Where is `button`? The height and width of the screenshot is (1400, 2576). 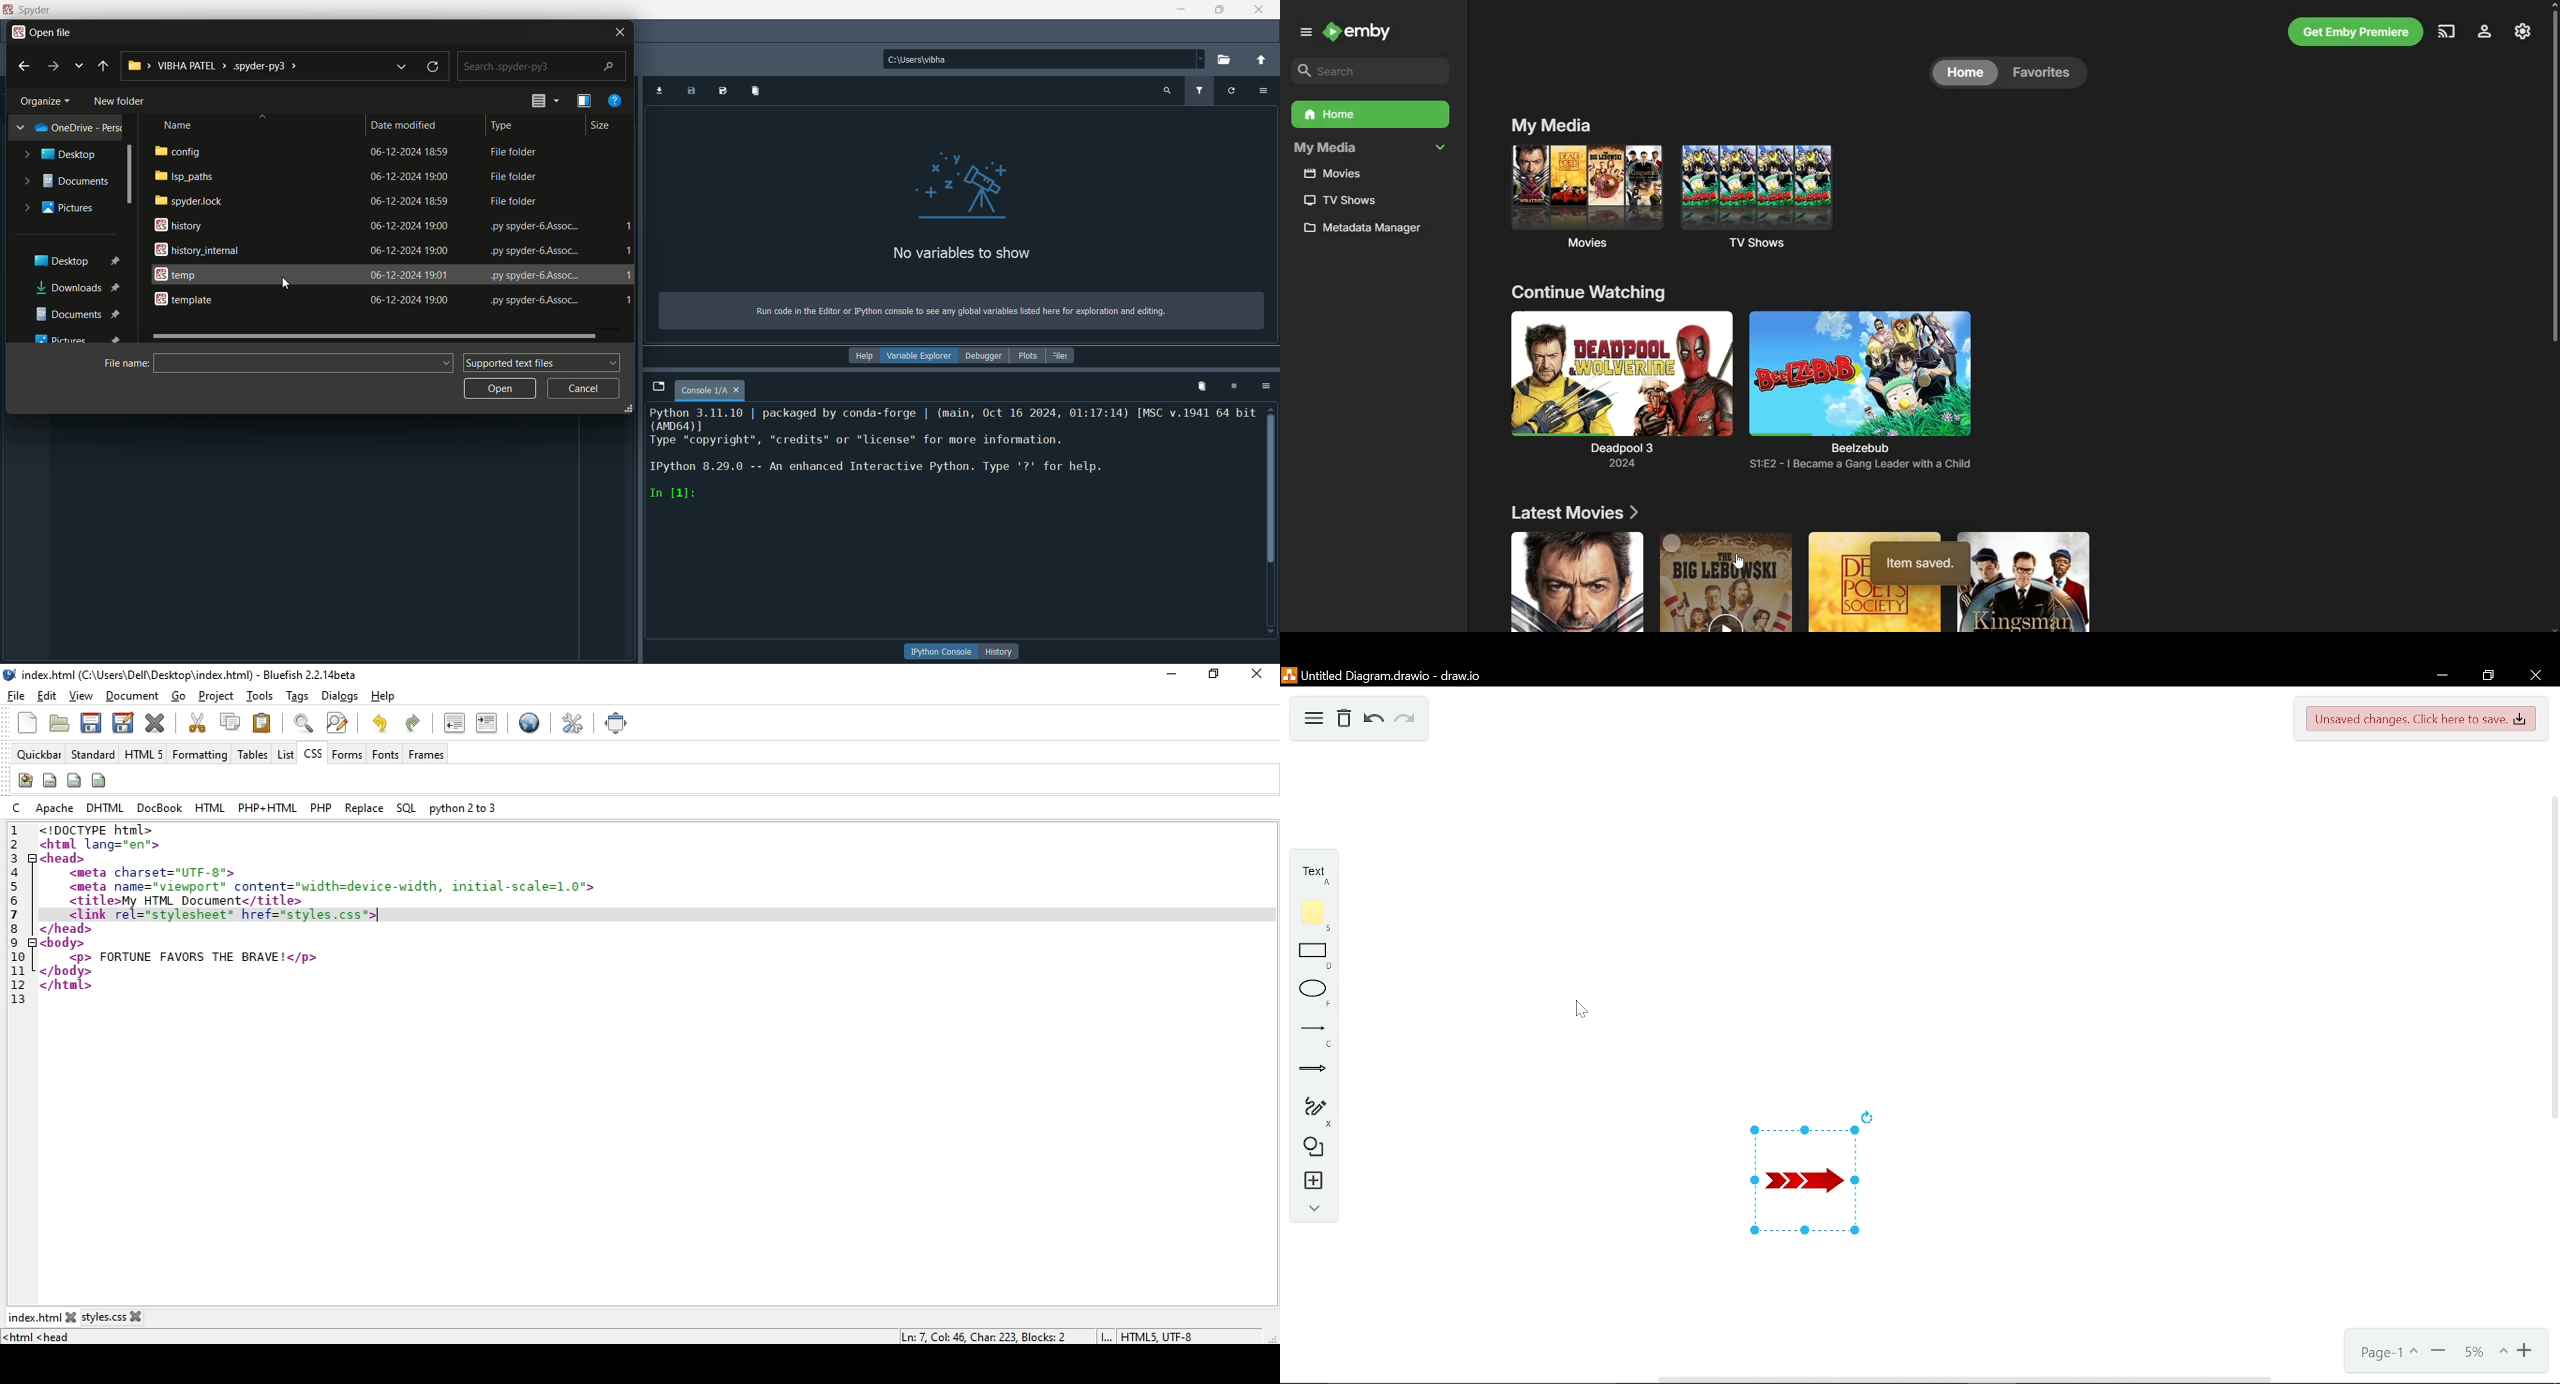
button is located at coordinates (942, 651).